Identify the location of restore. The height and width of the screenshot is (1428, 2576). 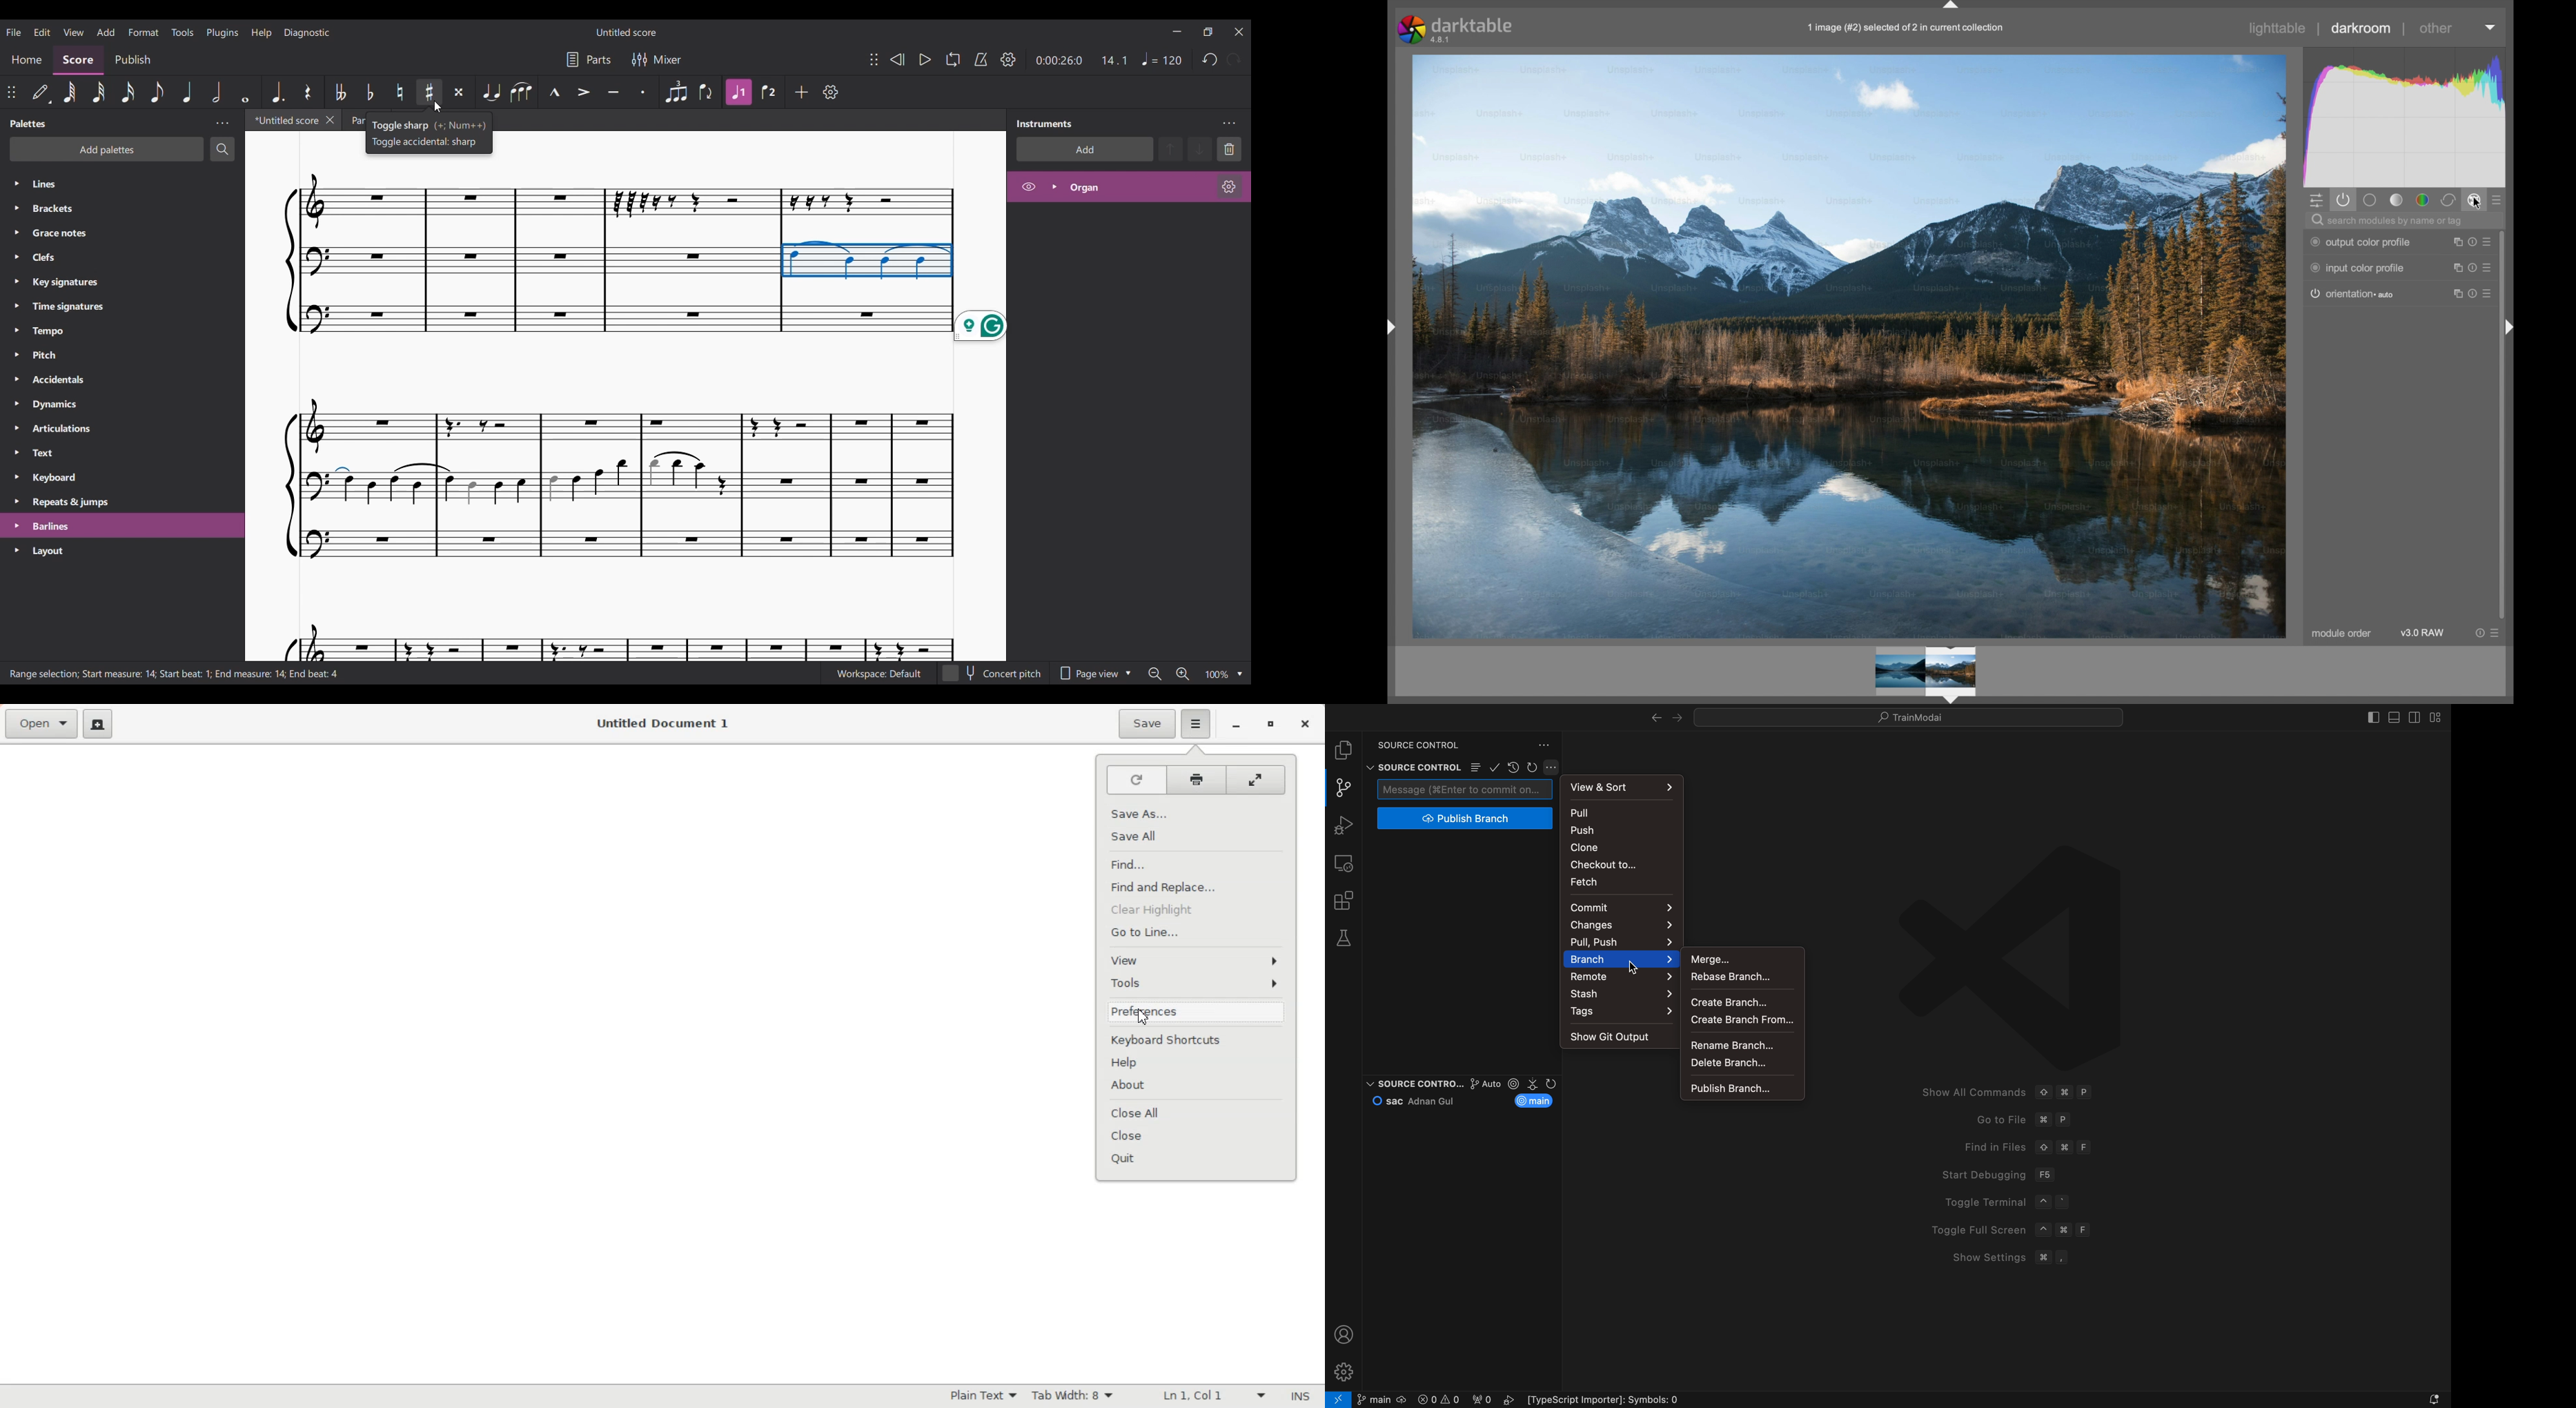
(1513, 767).